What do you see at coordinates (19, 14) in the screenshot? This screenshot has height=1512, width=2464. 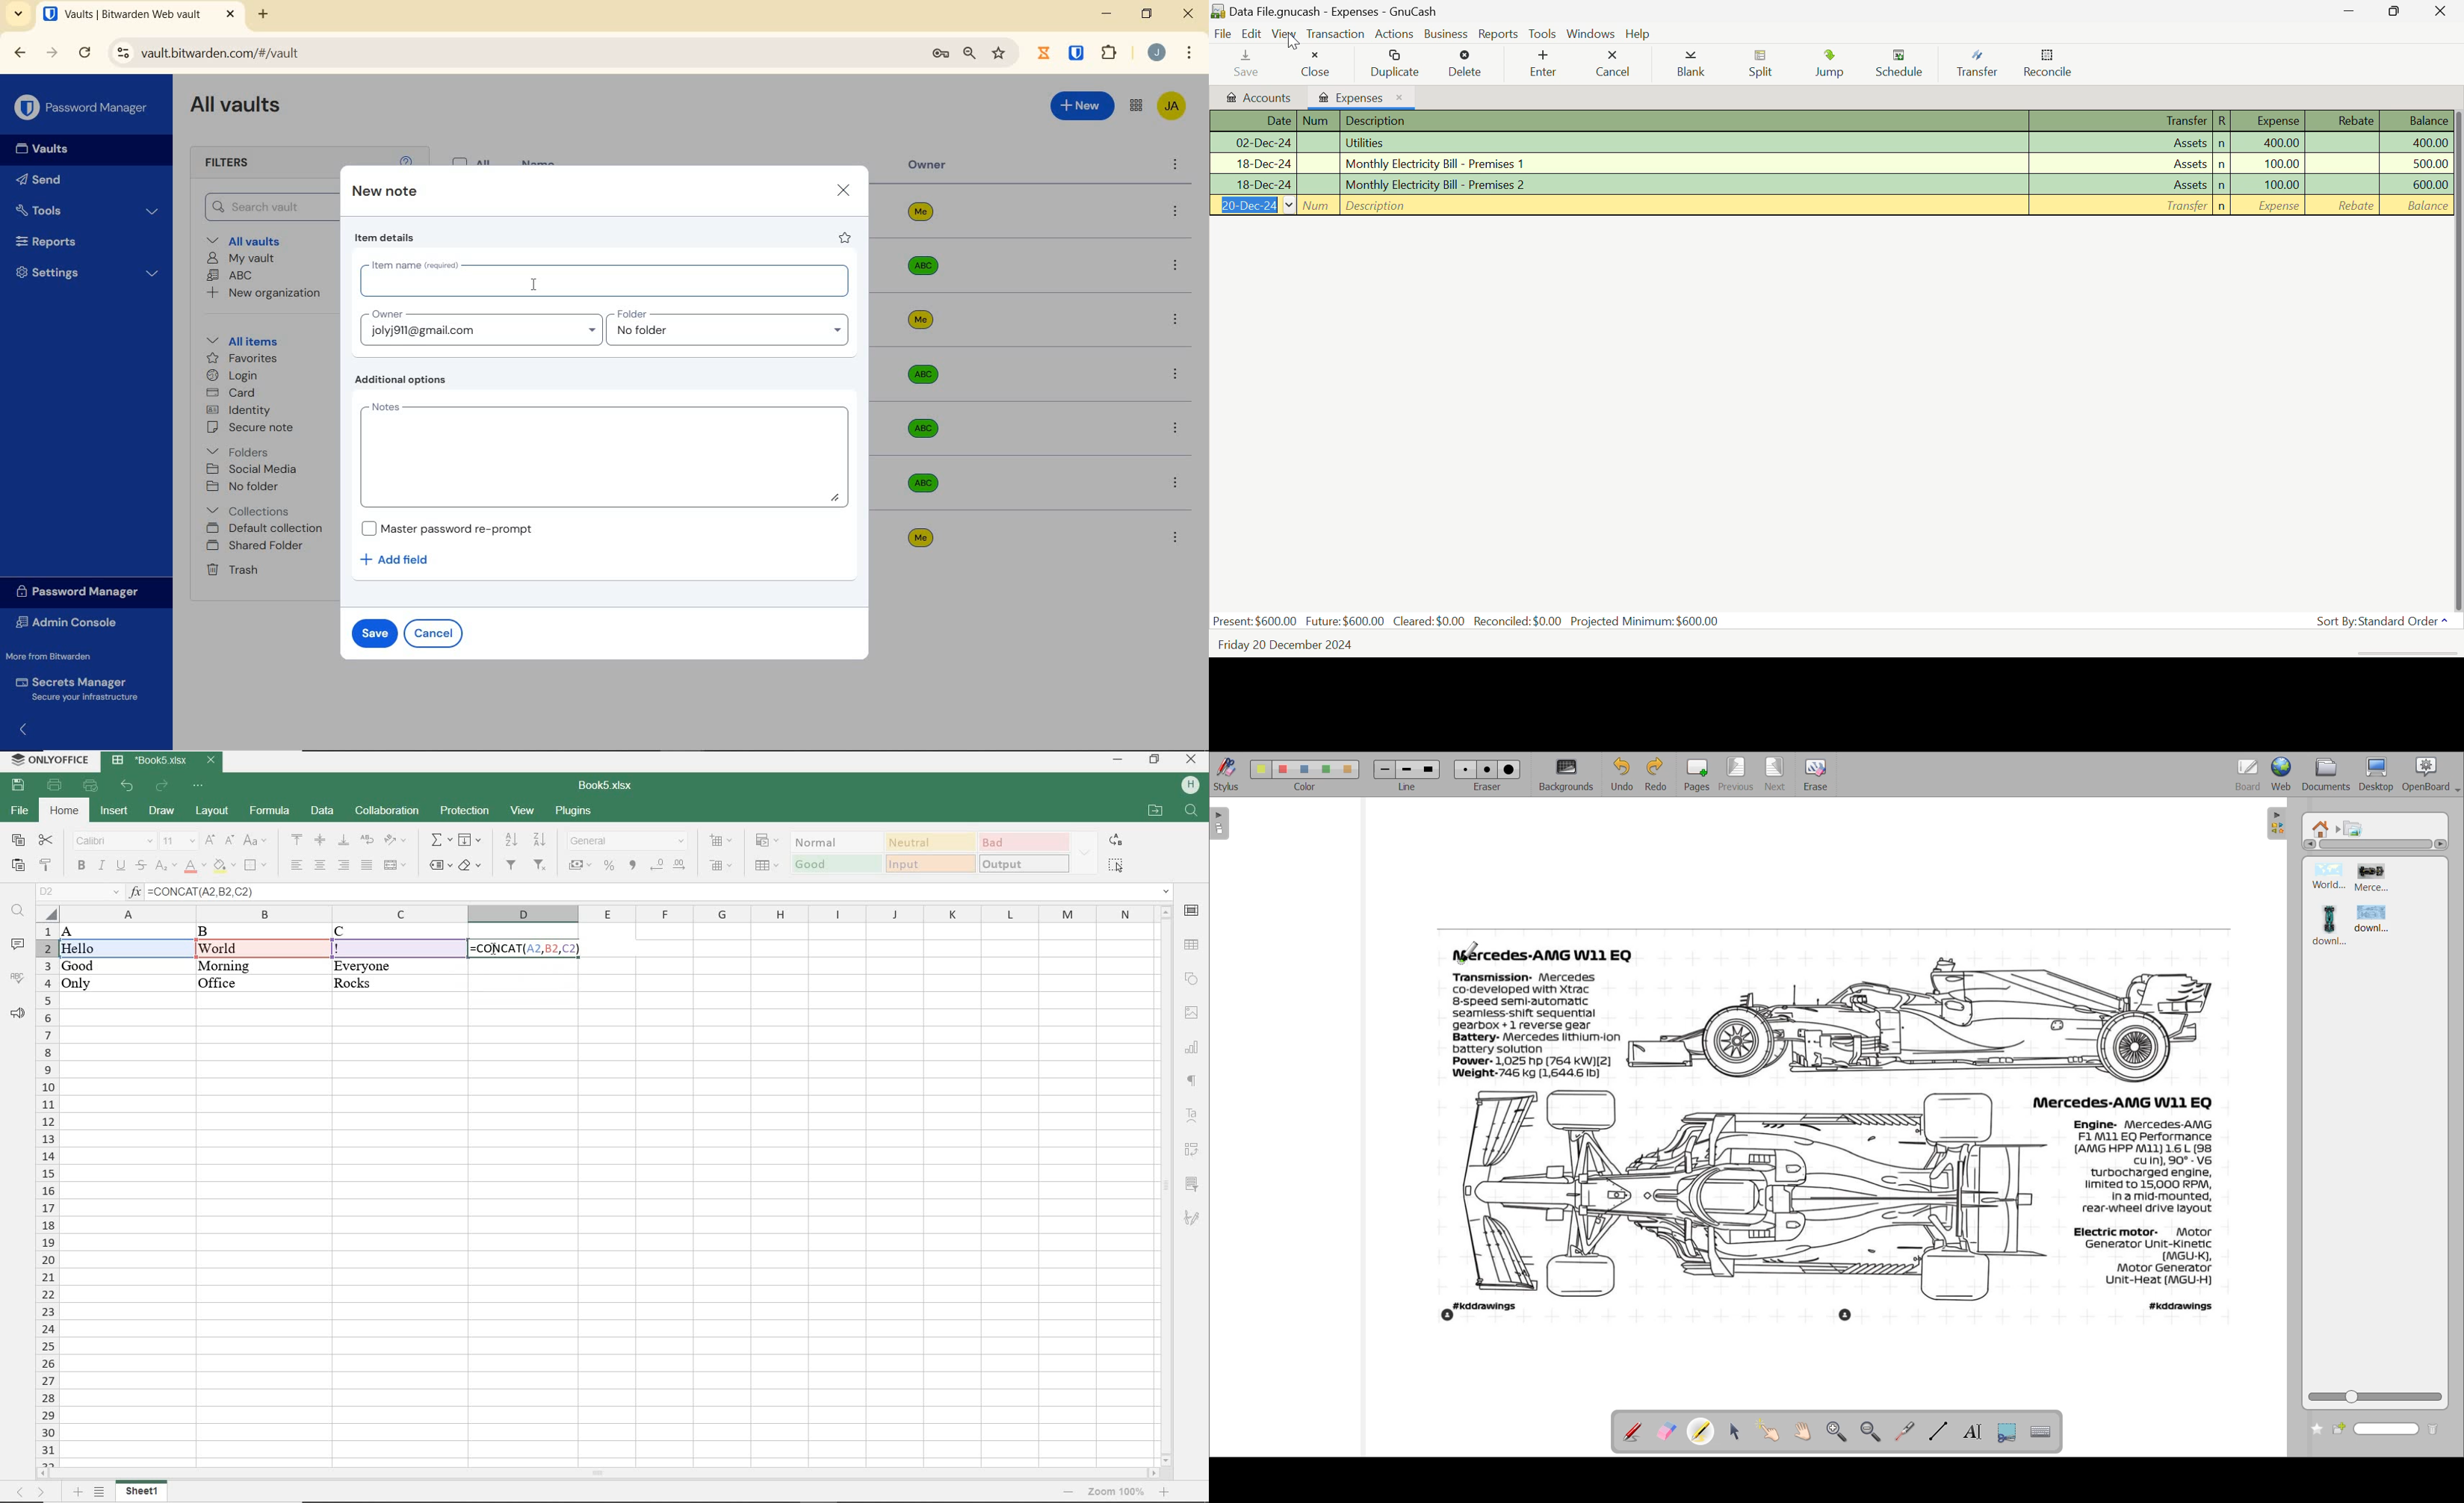 I see `search tabs` at bounding box center [19, 14].